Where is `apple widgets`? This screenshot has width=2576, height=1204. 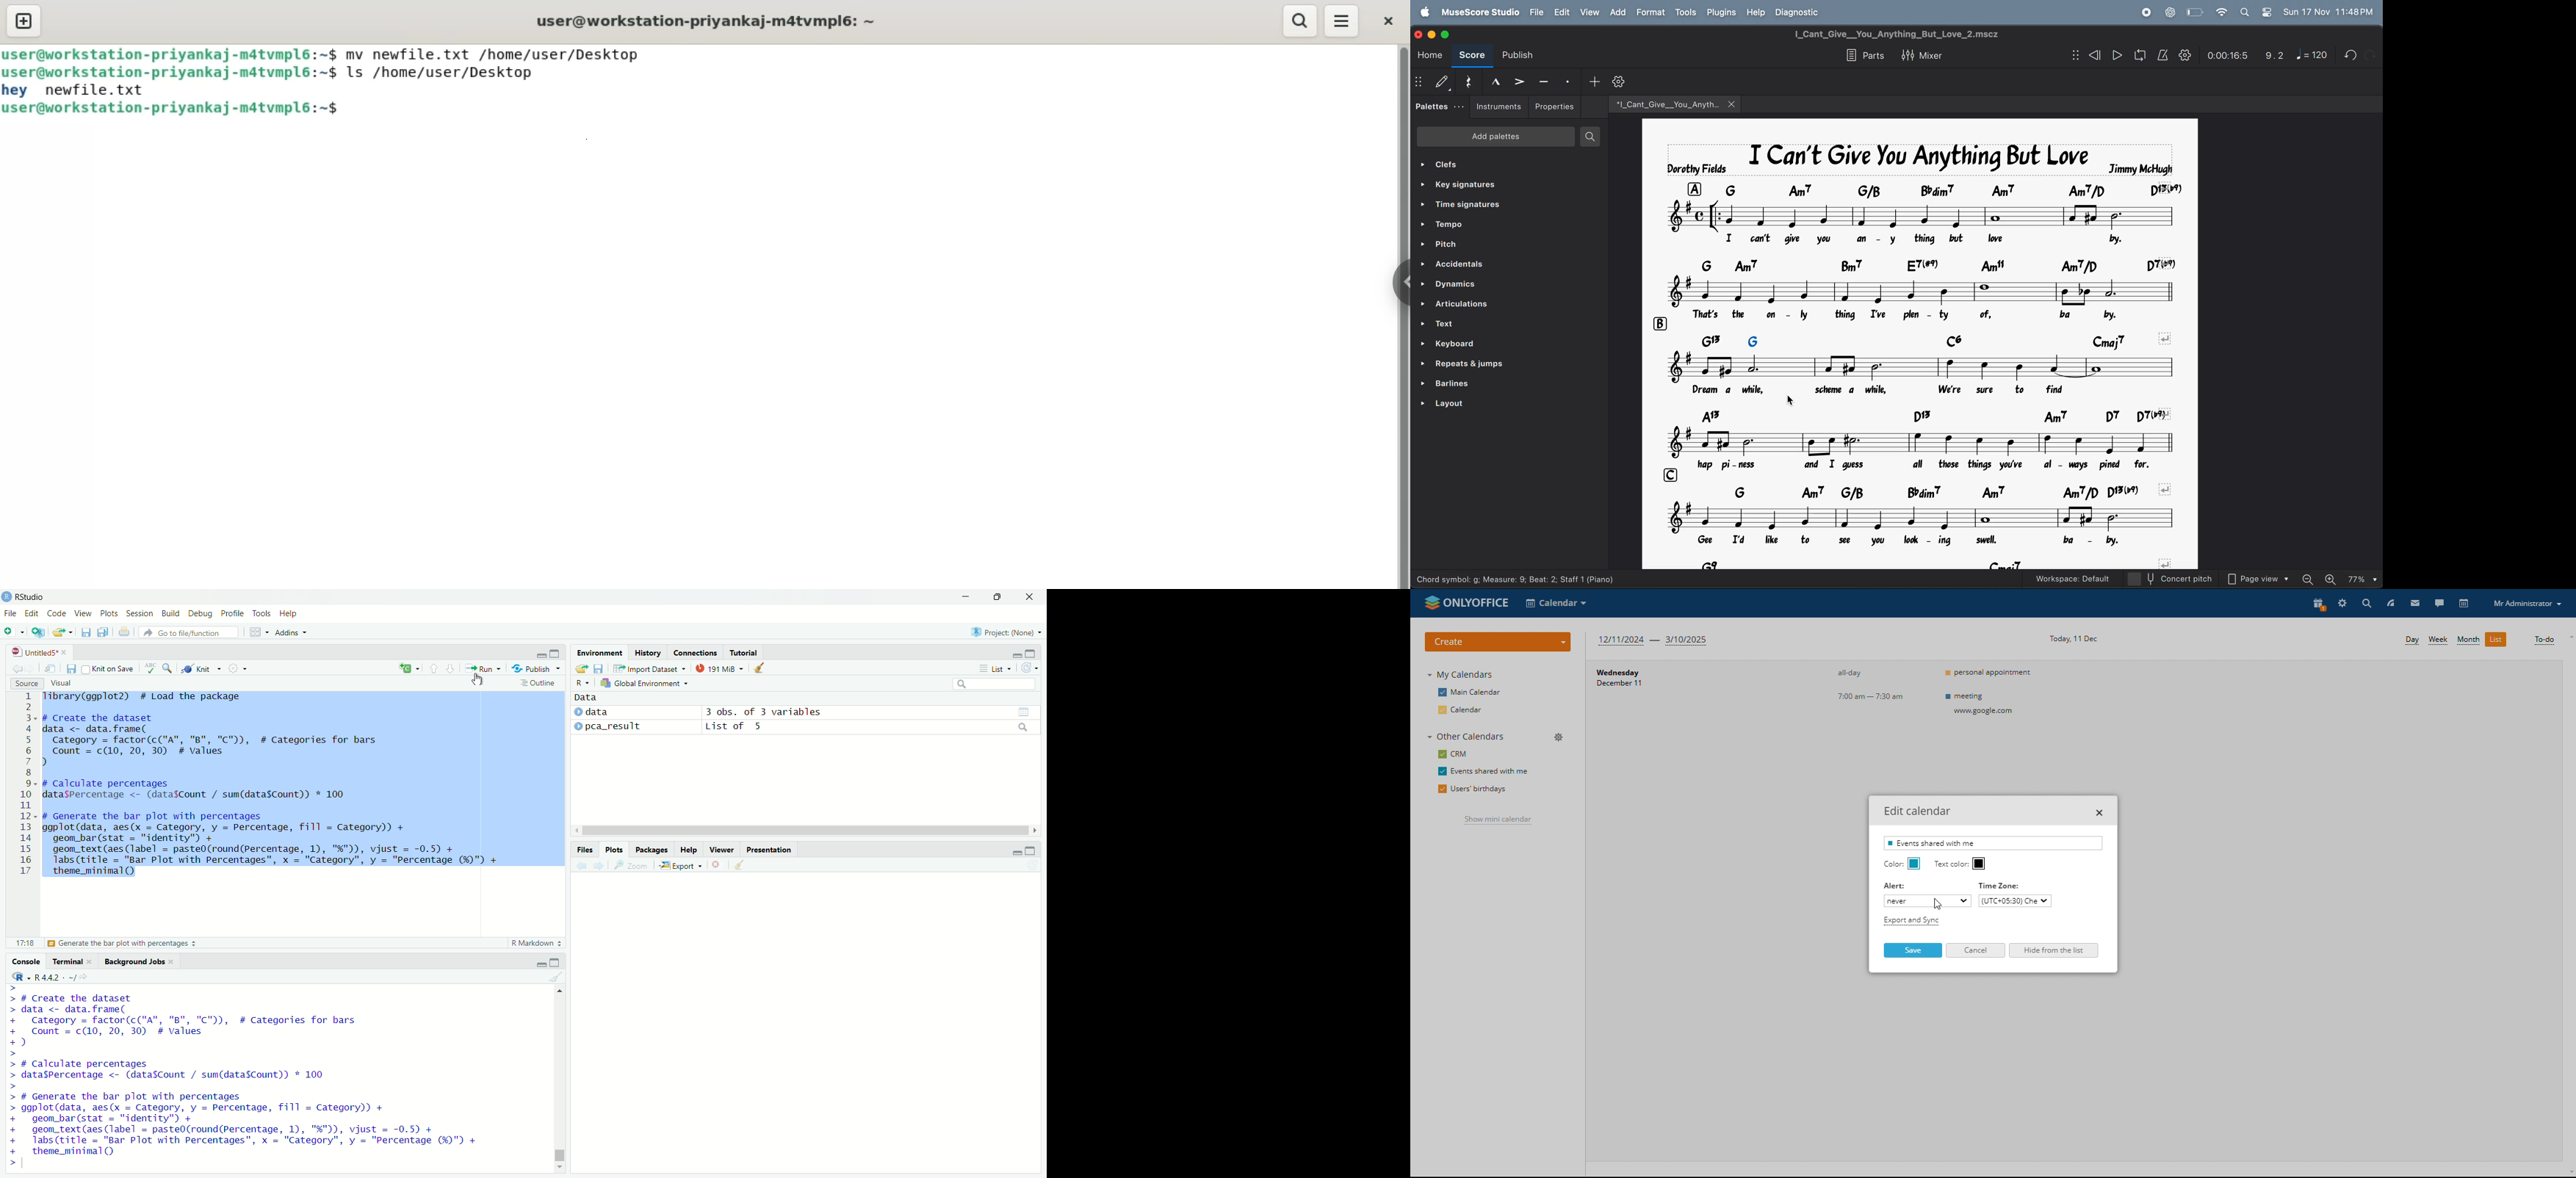 apple widgets is located at coordinates (2256, 12).